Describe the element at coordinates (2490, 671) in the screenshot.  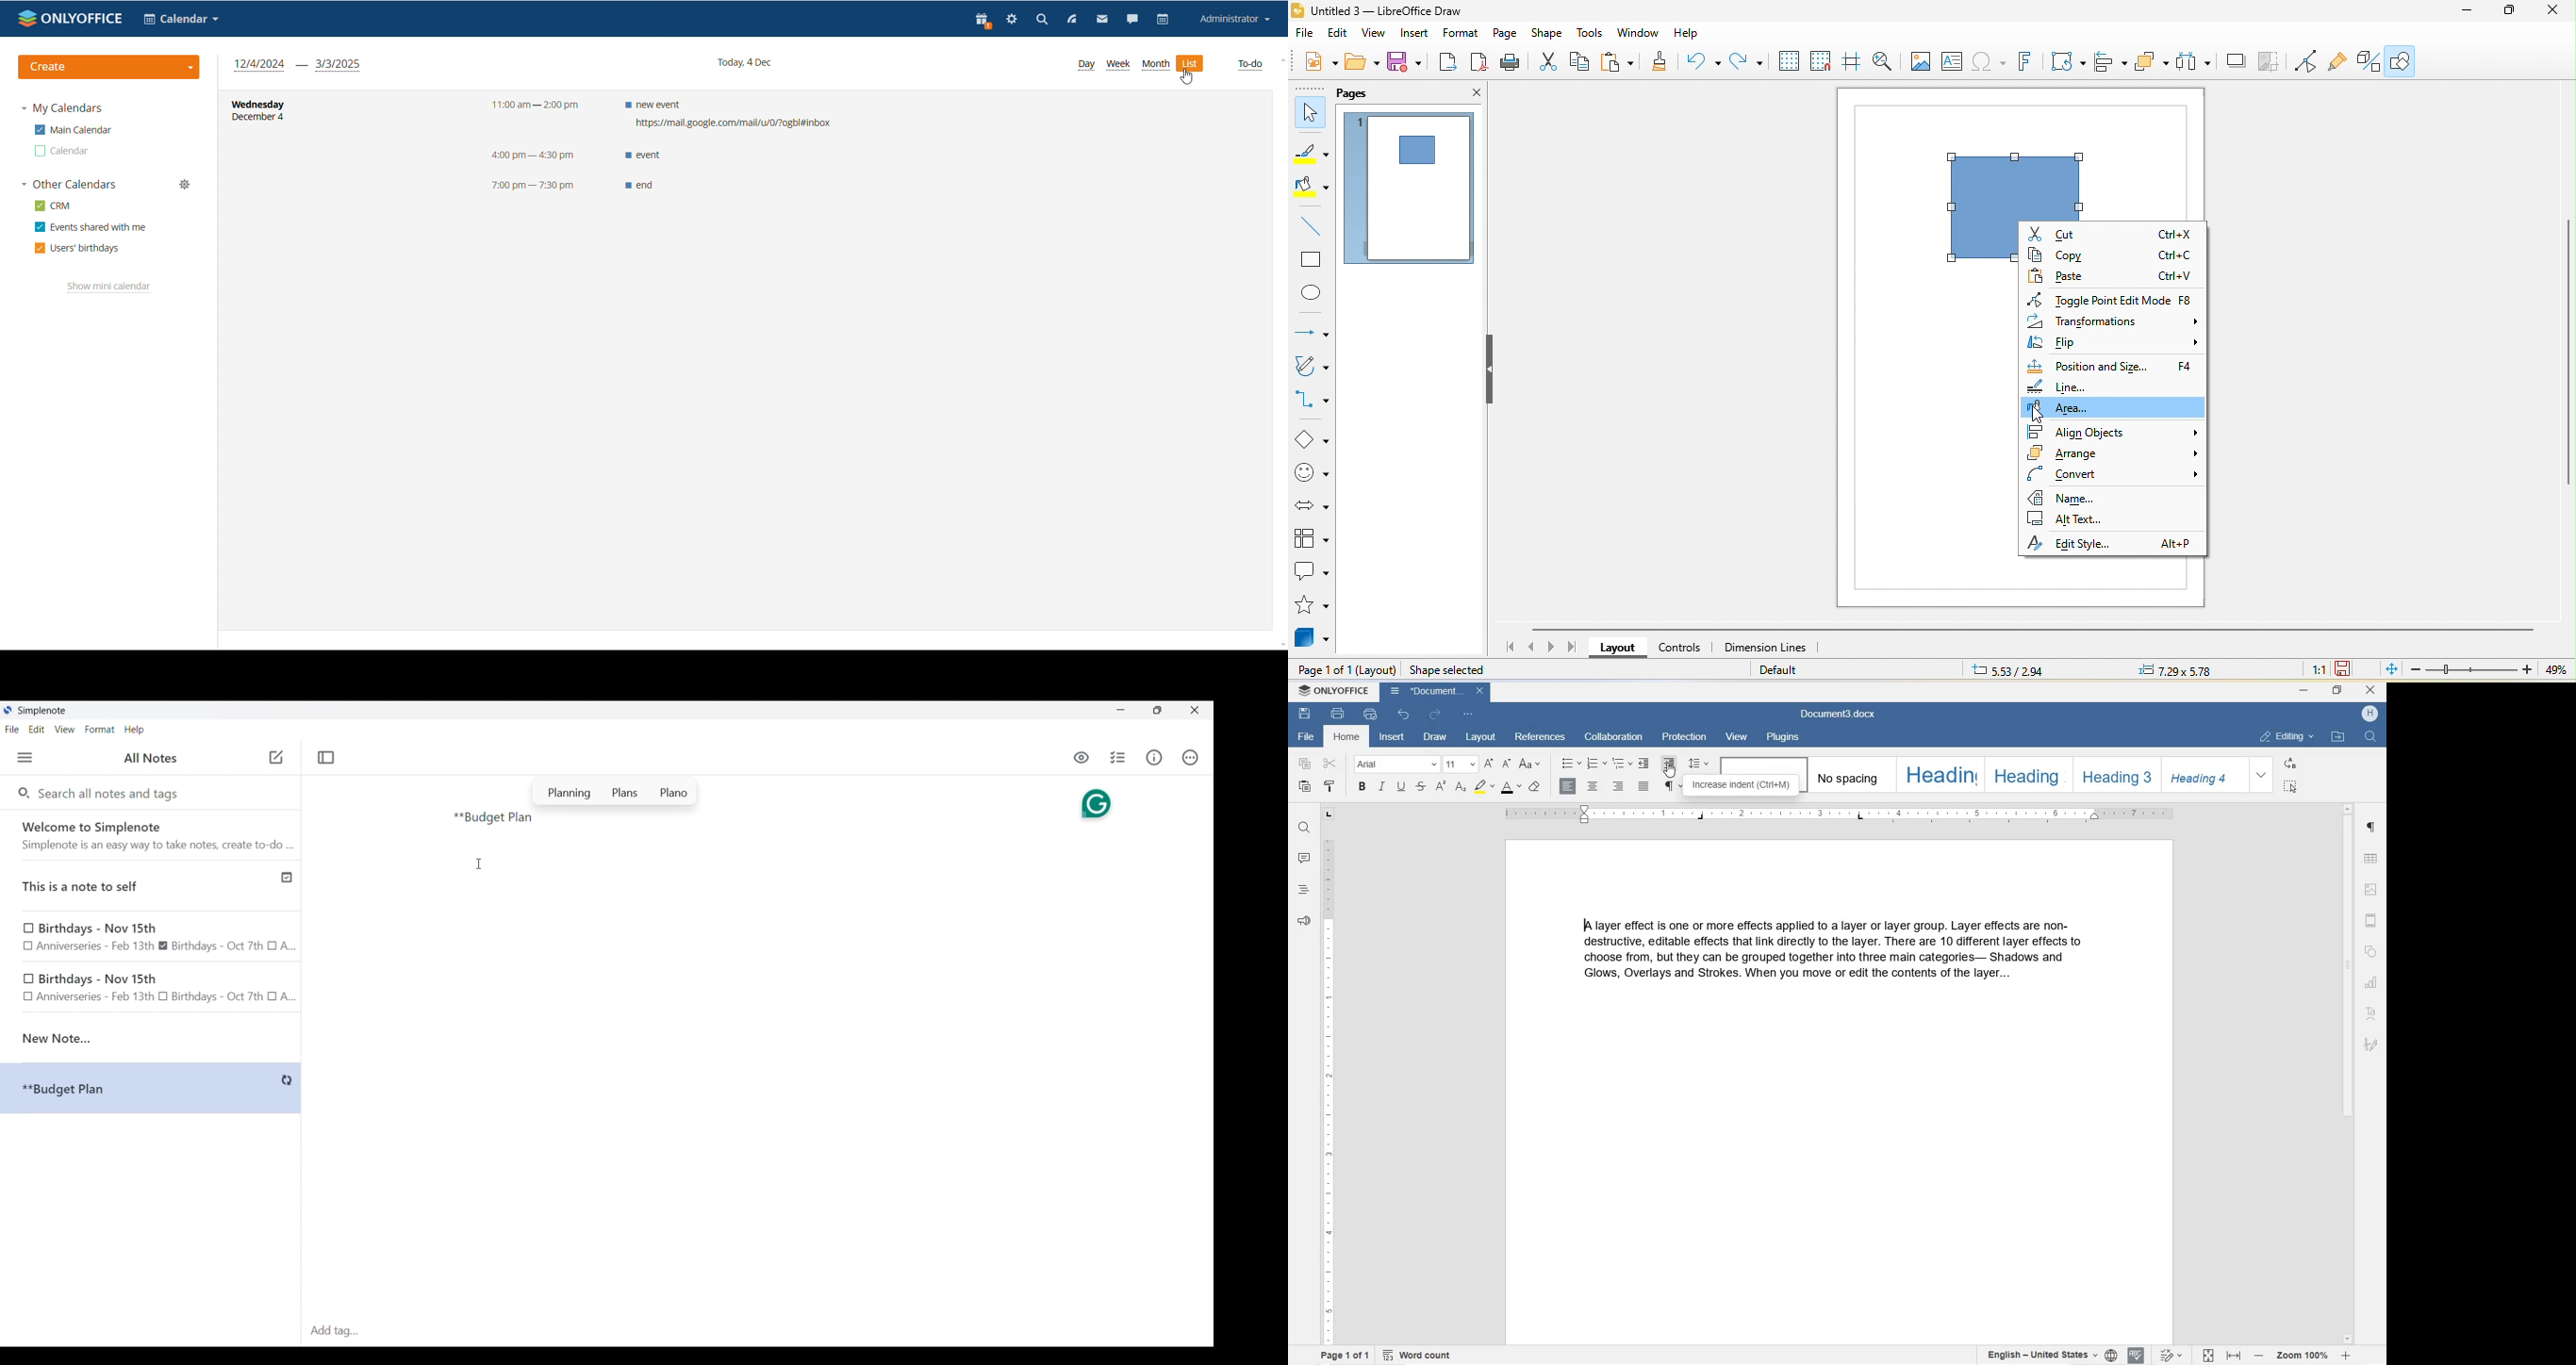
I see `zoom` at that location.